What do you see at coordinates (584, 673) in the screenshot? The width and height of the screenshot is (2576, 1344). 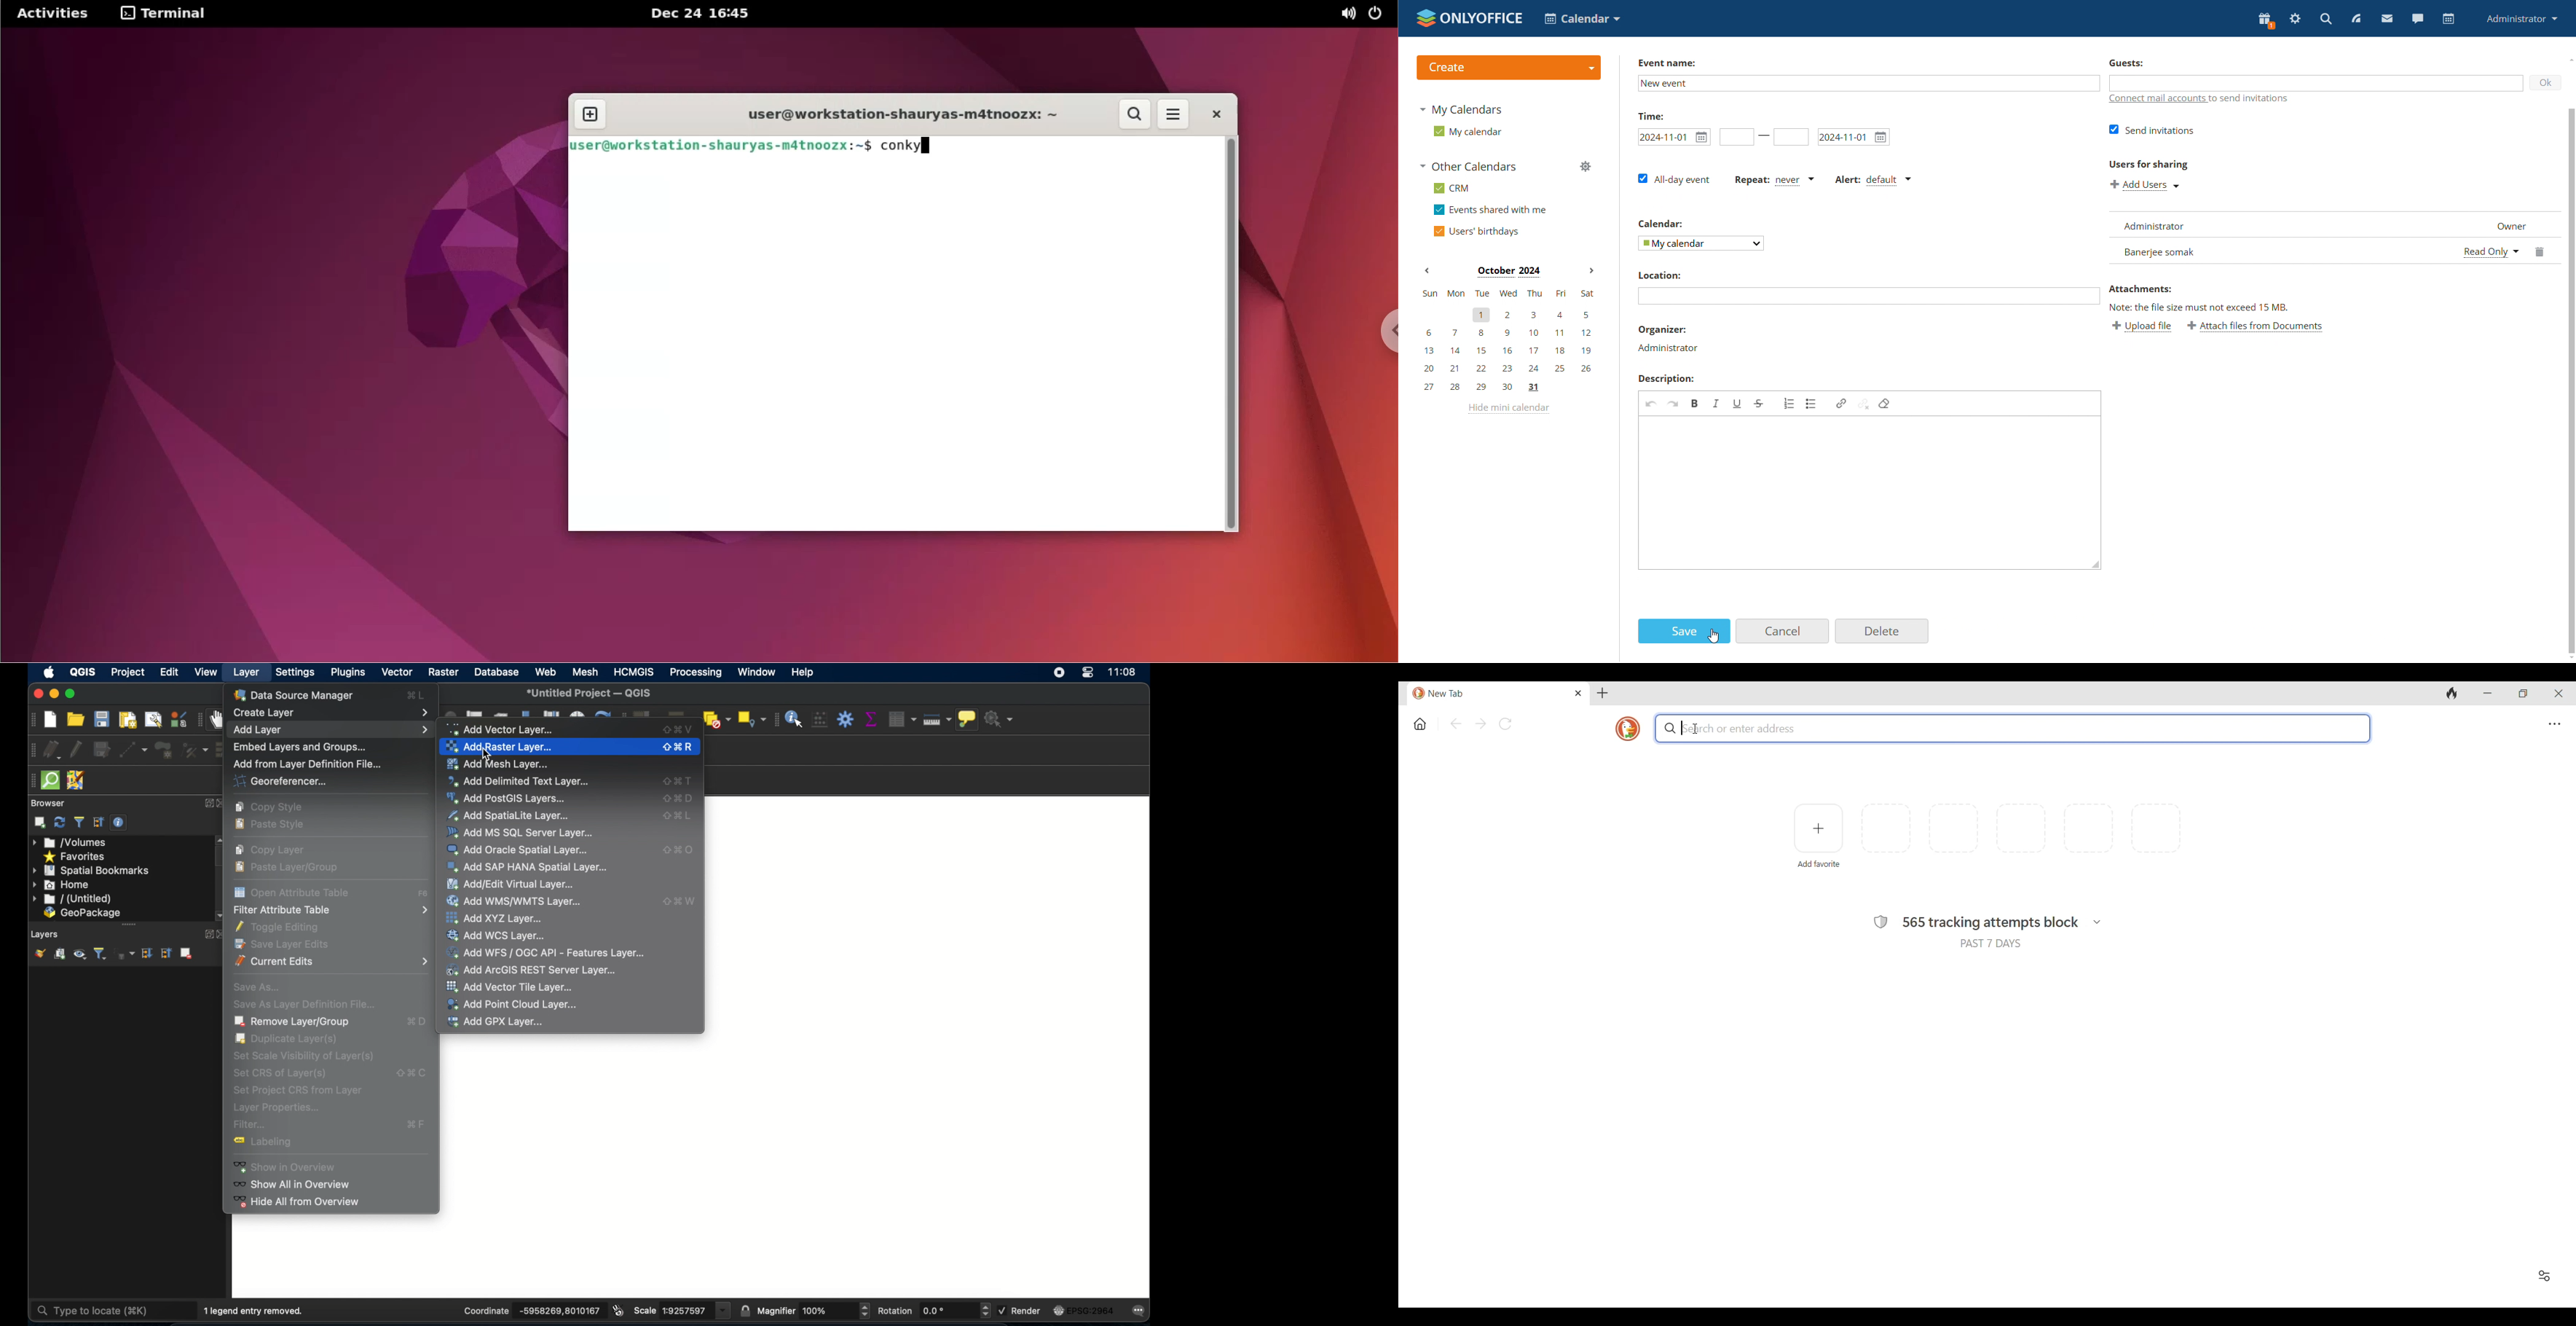 I see `mesh` at bounding box center [584, 673].